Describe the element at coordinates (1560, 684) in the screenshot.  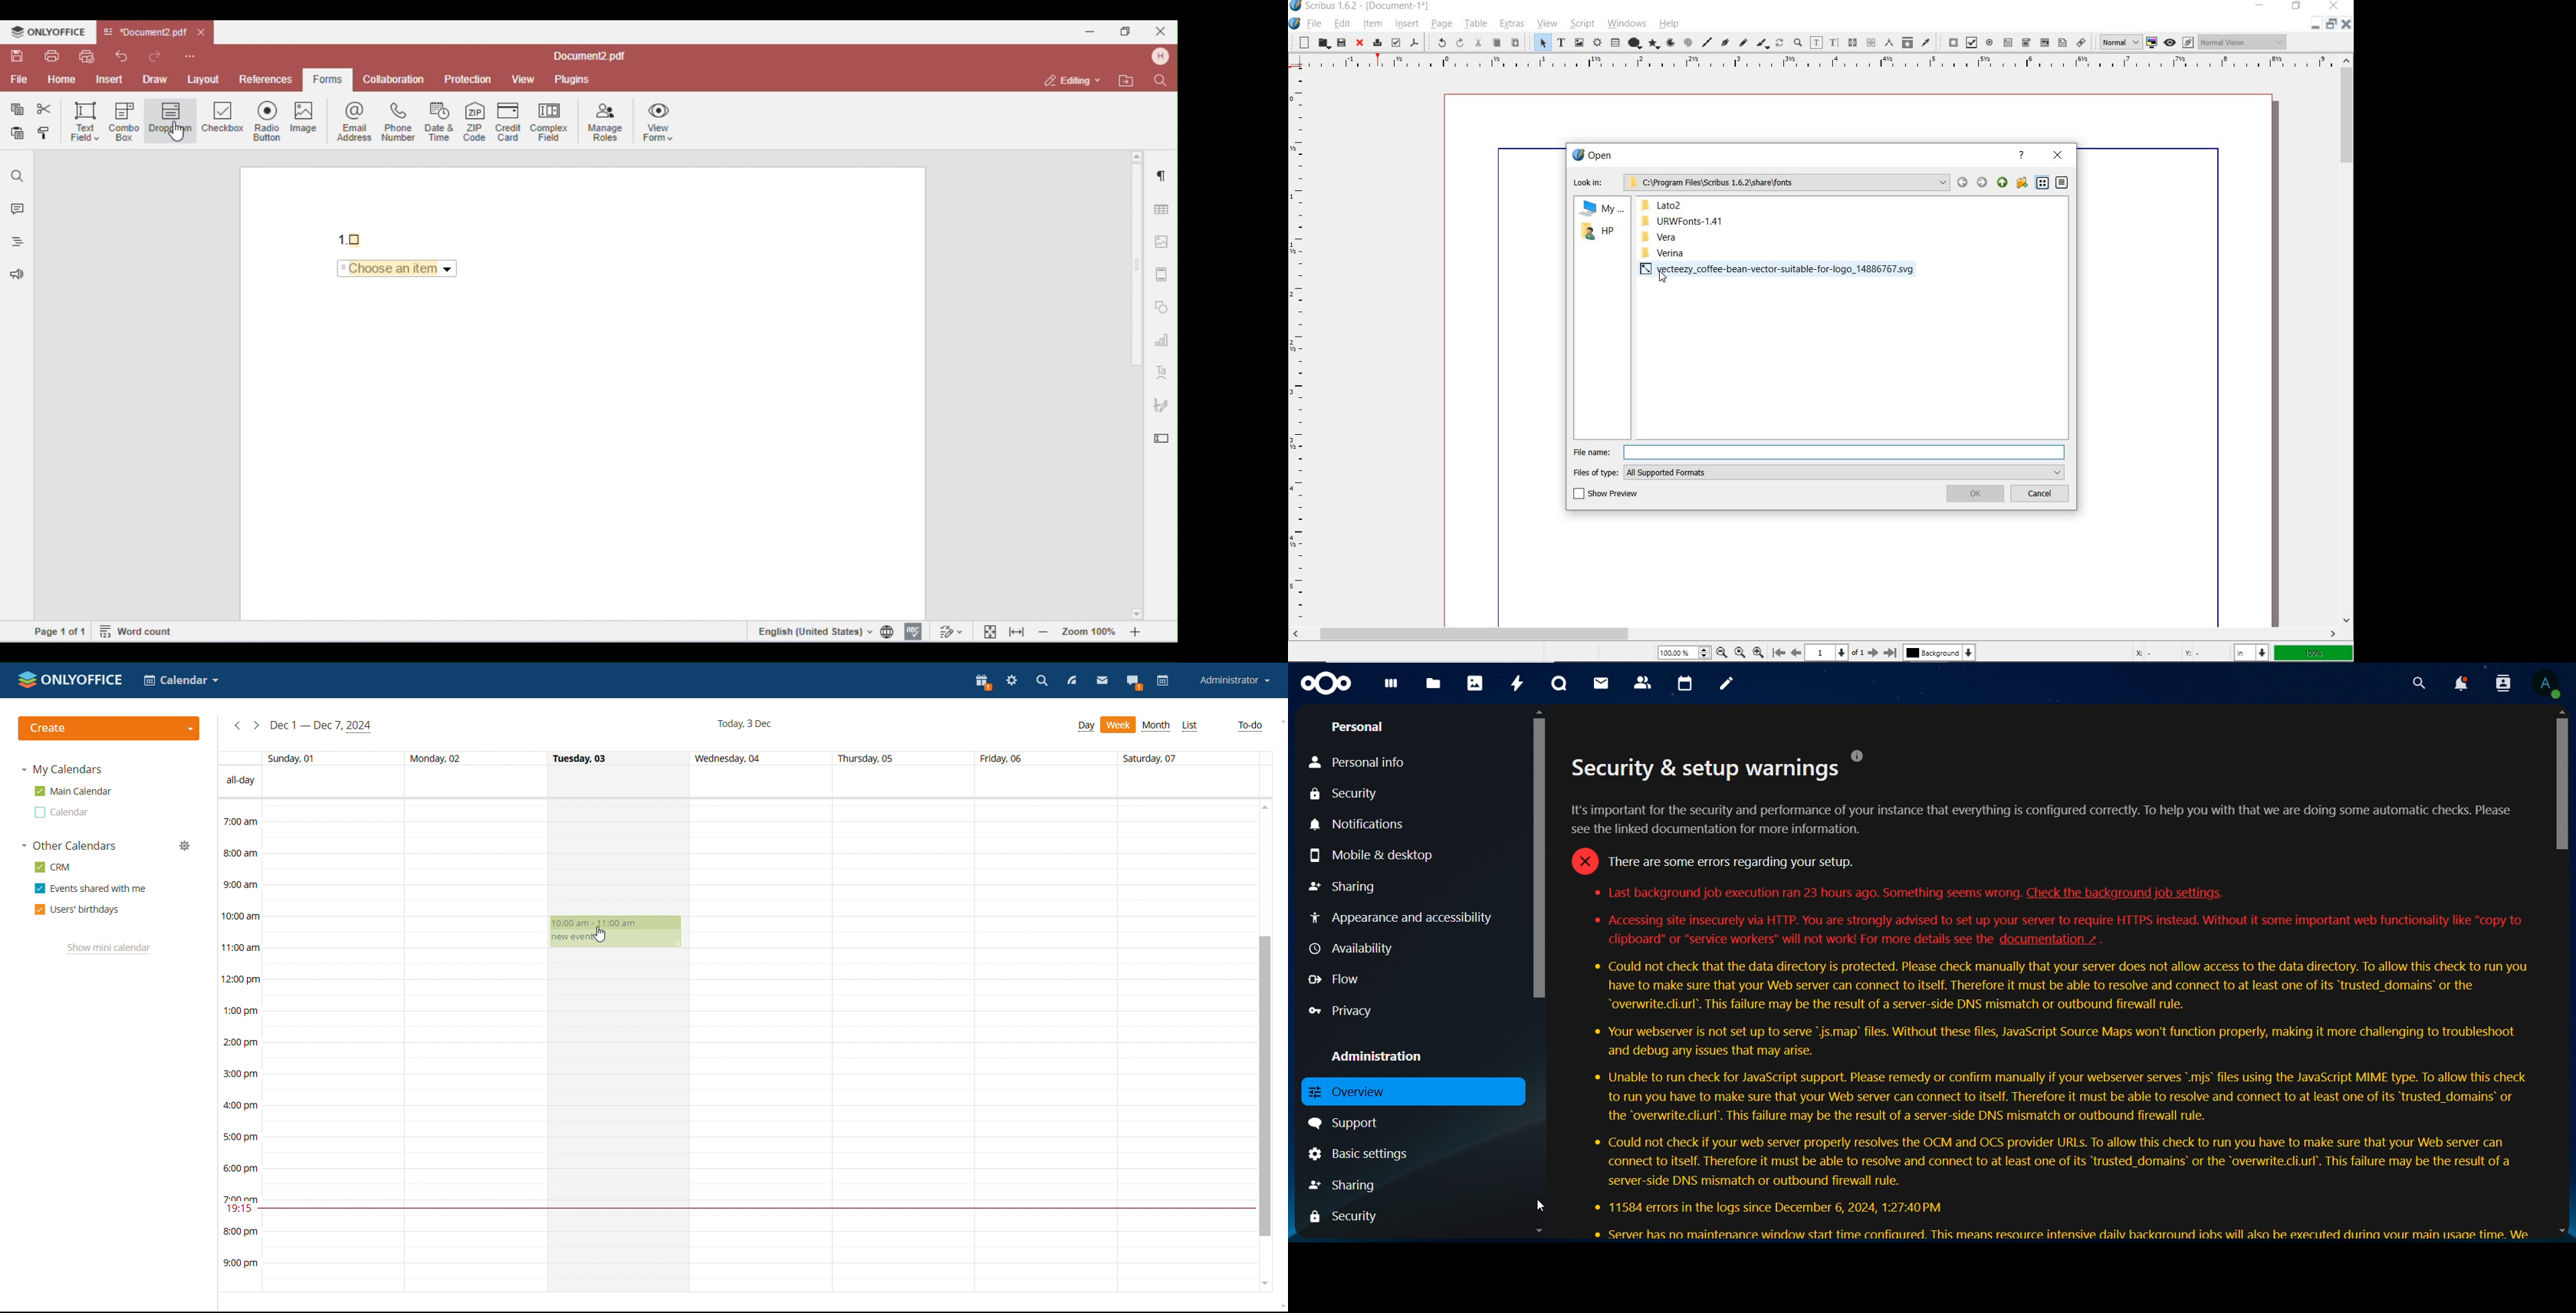
I see `talk` at that location.